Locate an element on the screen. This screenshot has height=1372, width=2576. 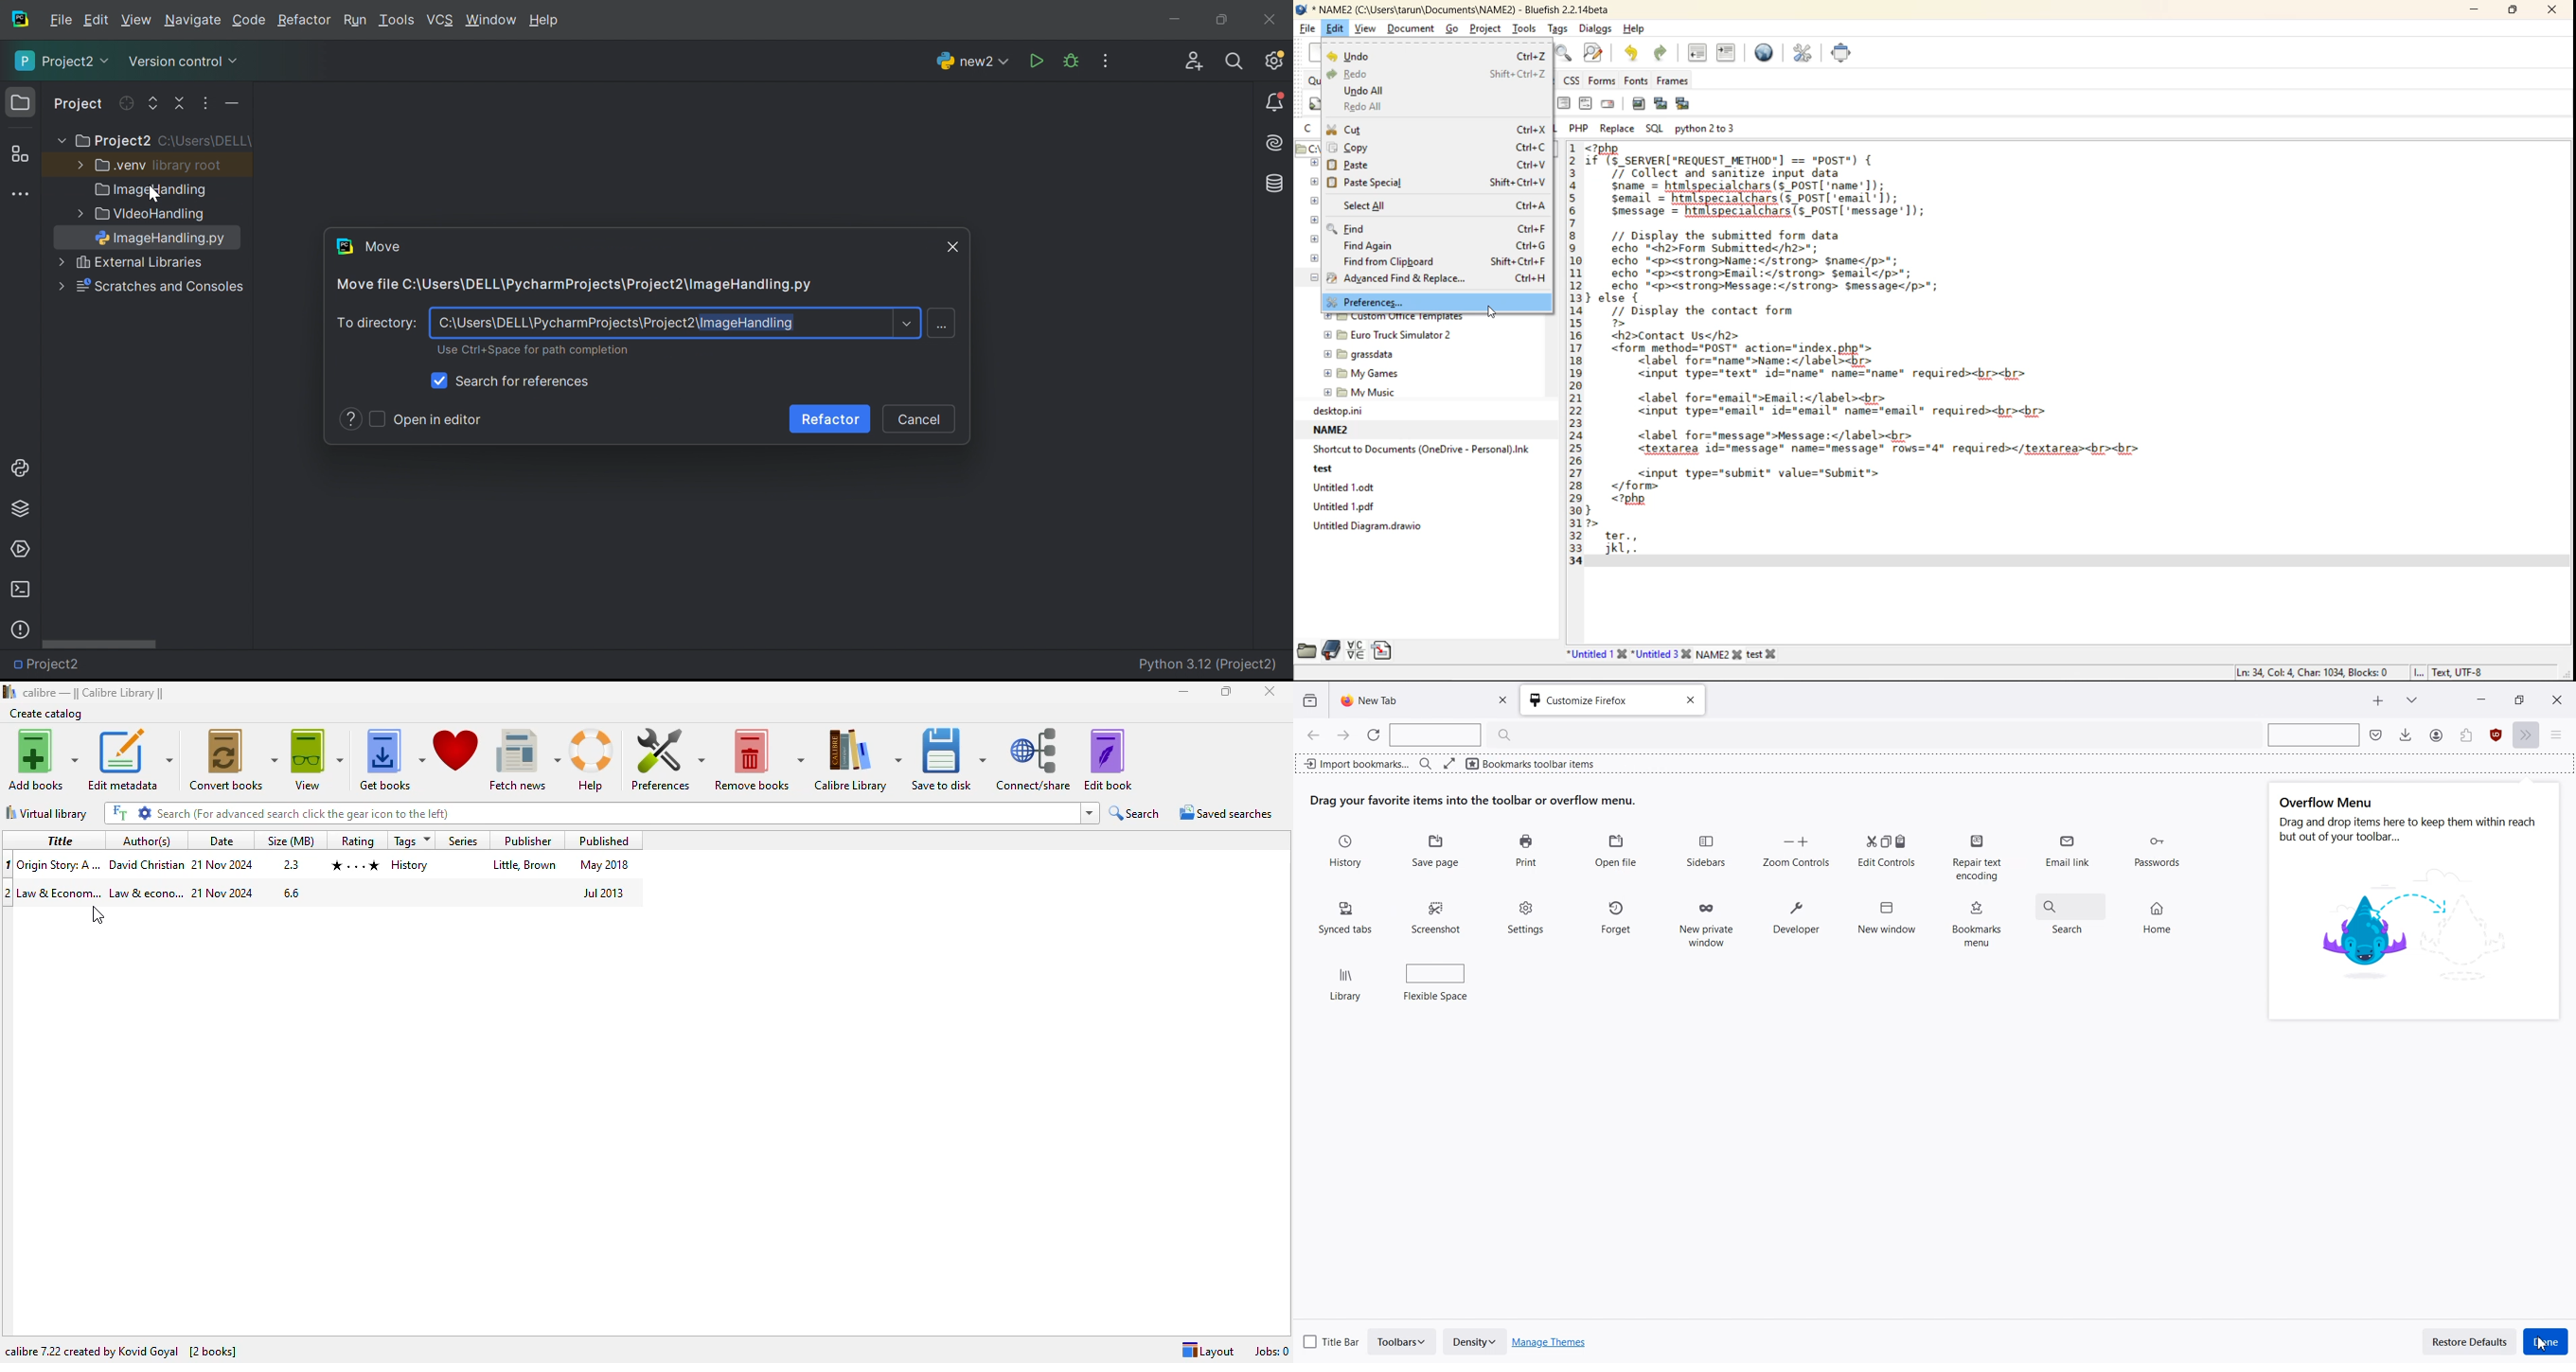
close is located at coordinates (1270, 692).